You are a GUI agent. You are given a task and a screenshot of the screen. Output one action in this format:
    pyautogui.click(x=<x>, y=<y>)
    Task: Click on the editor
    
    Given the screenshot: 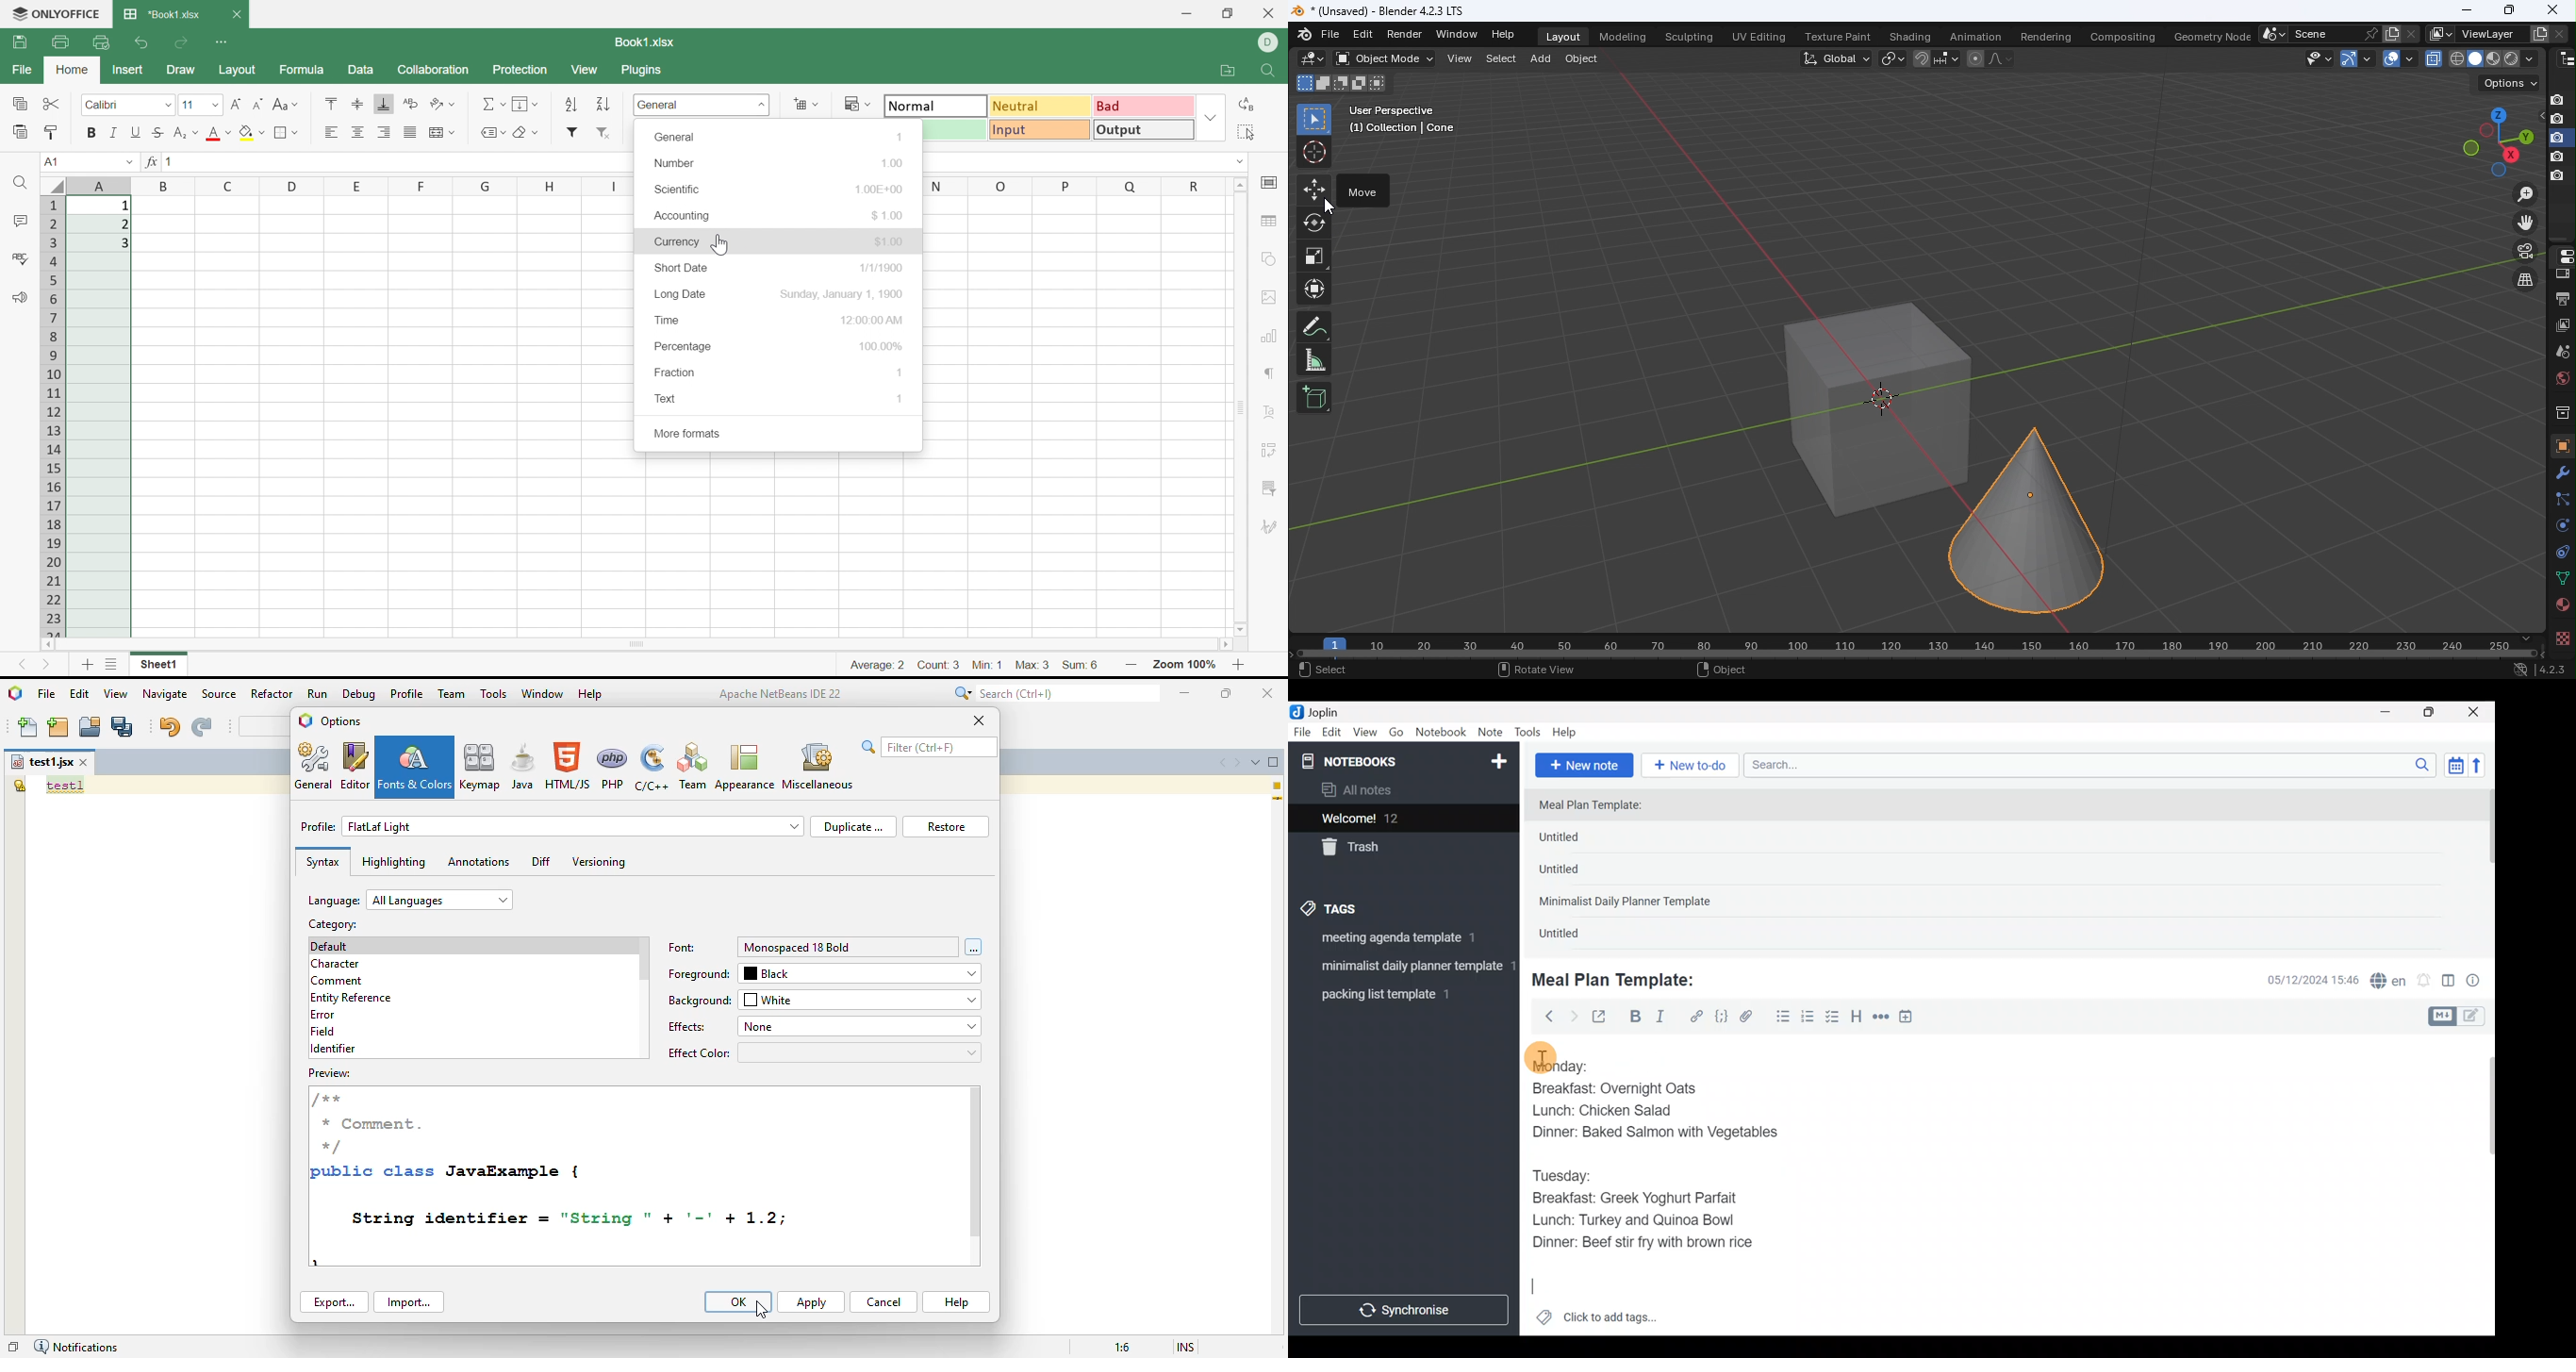 What is the action you would take?
    pyautogui.click(x=355, y=766)
    